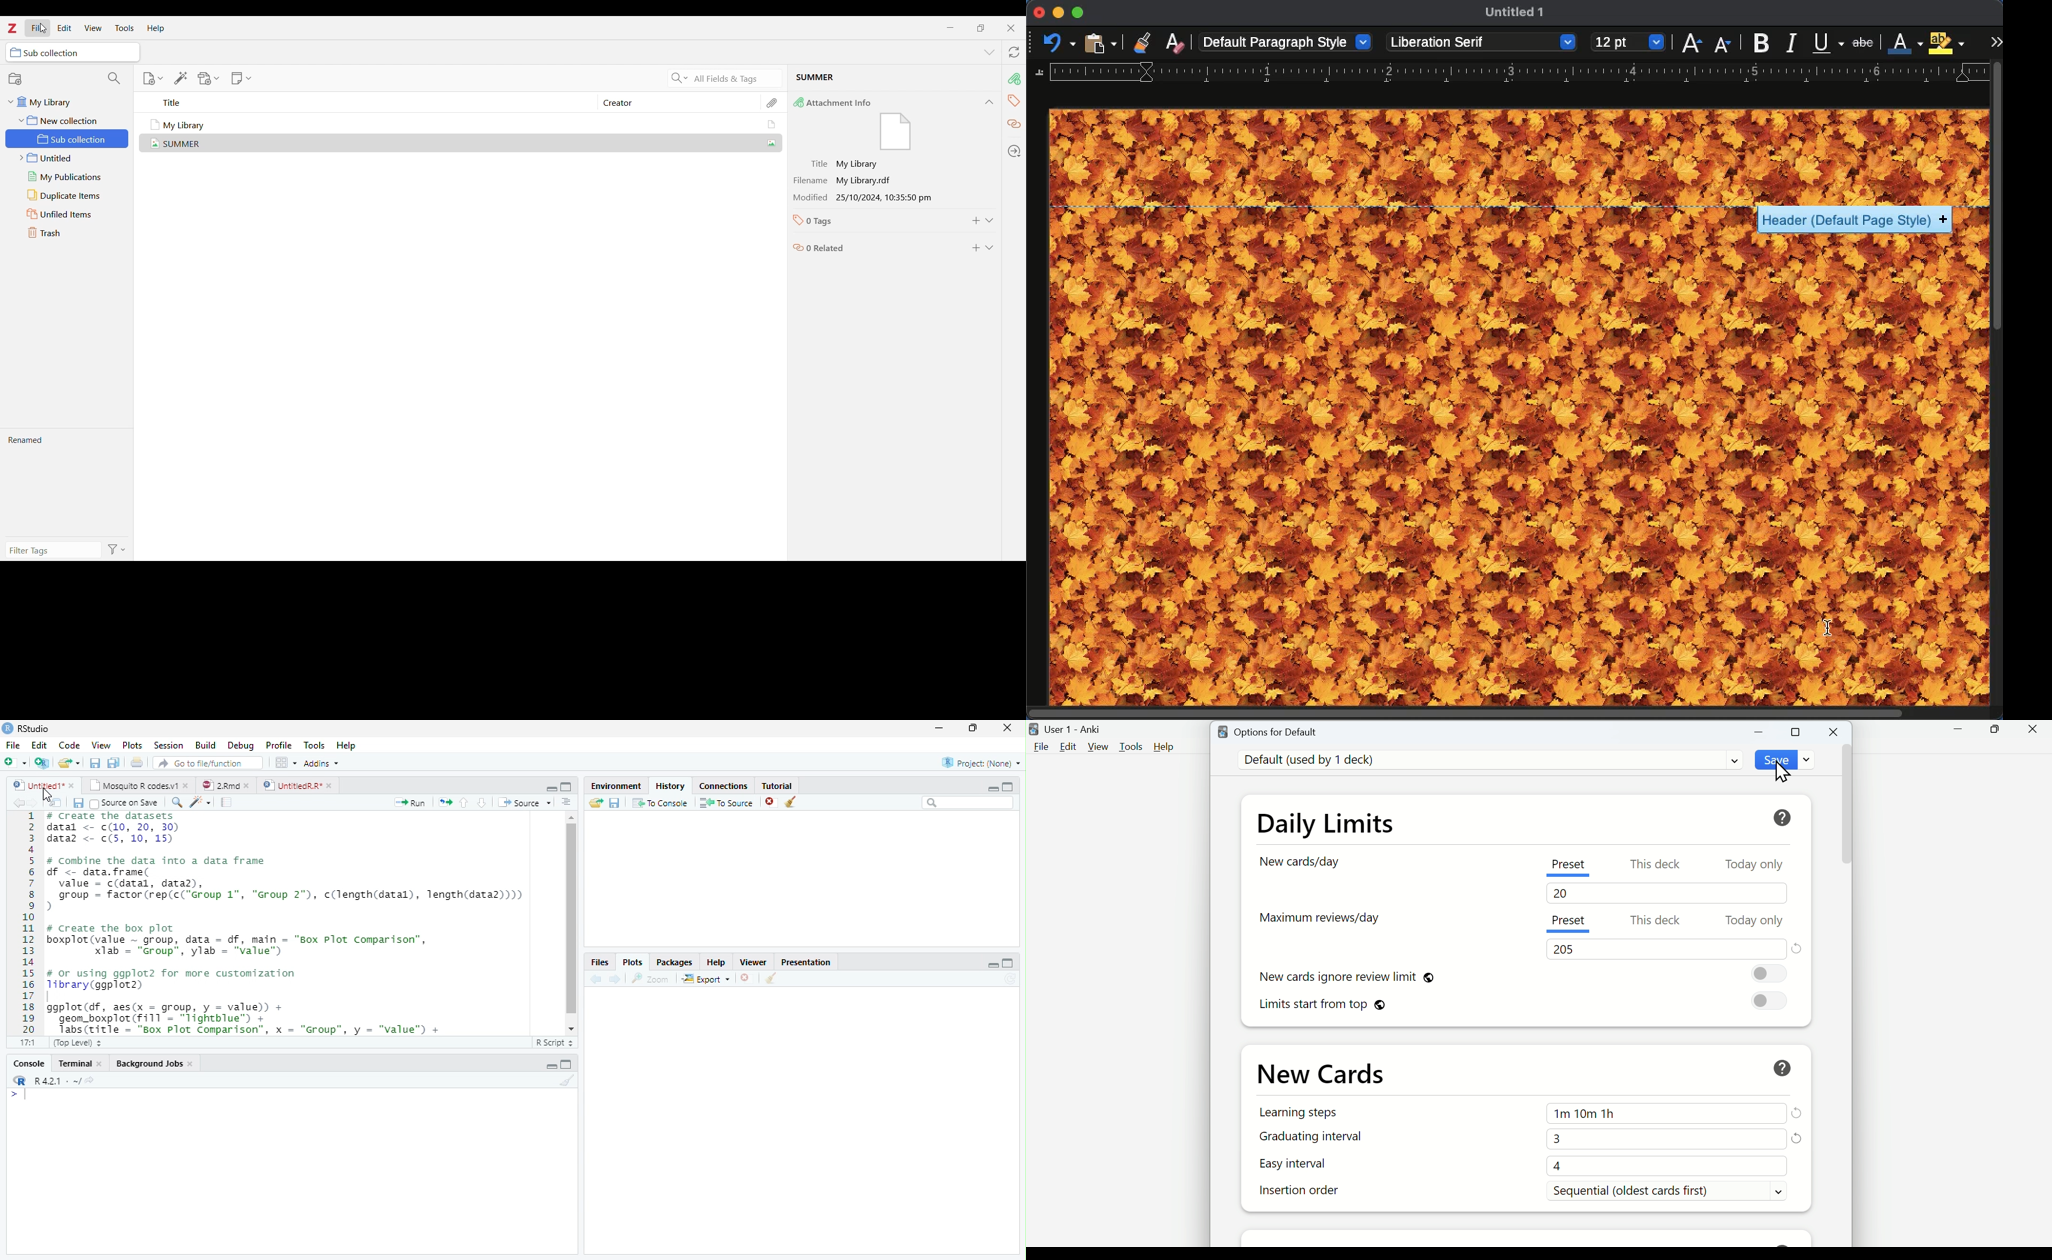 The image size is (2072, 1260). Describe the element at coordinates (114, 78) in the screenshot. I see `Filter collections` at that location.